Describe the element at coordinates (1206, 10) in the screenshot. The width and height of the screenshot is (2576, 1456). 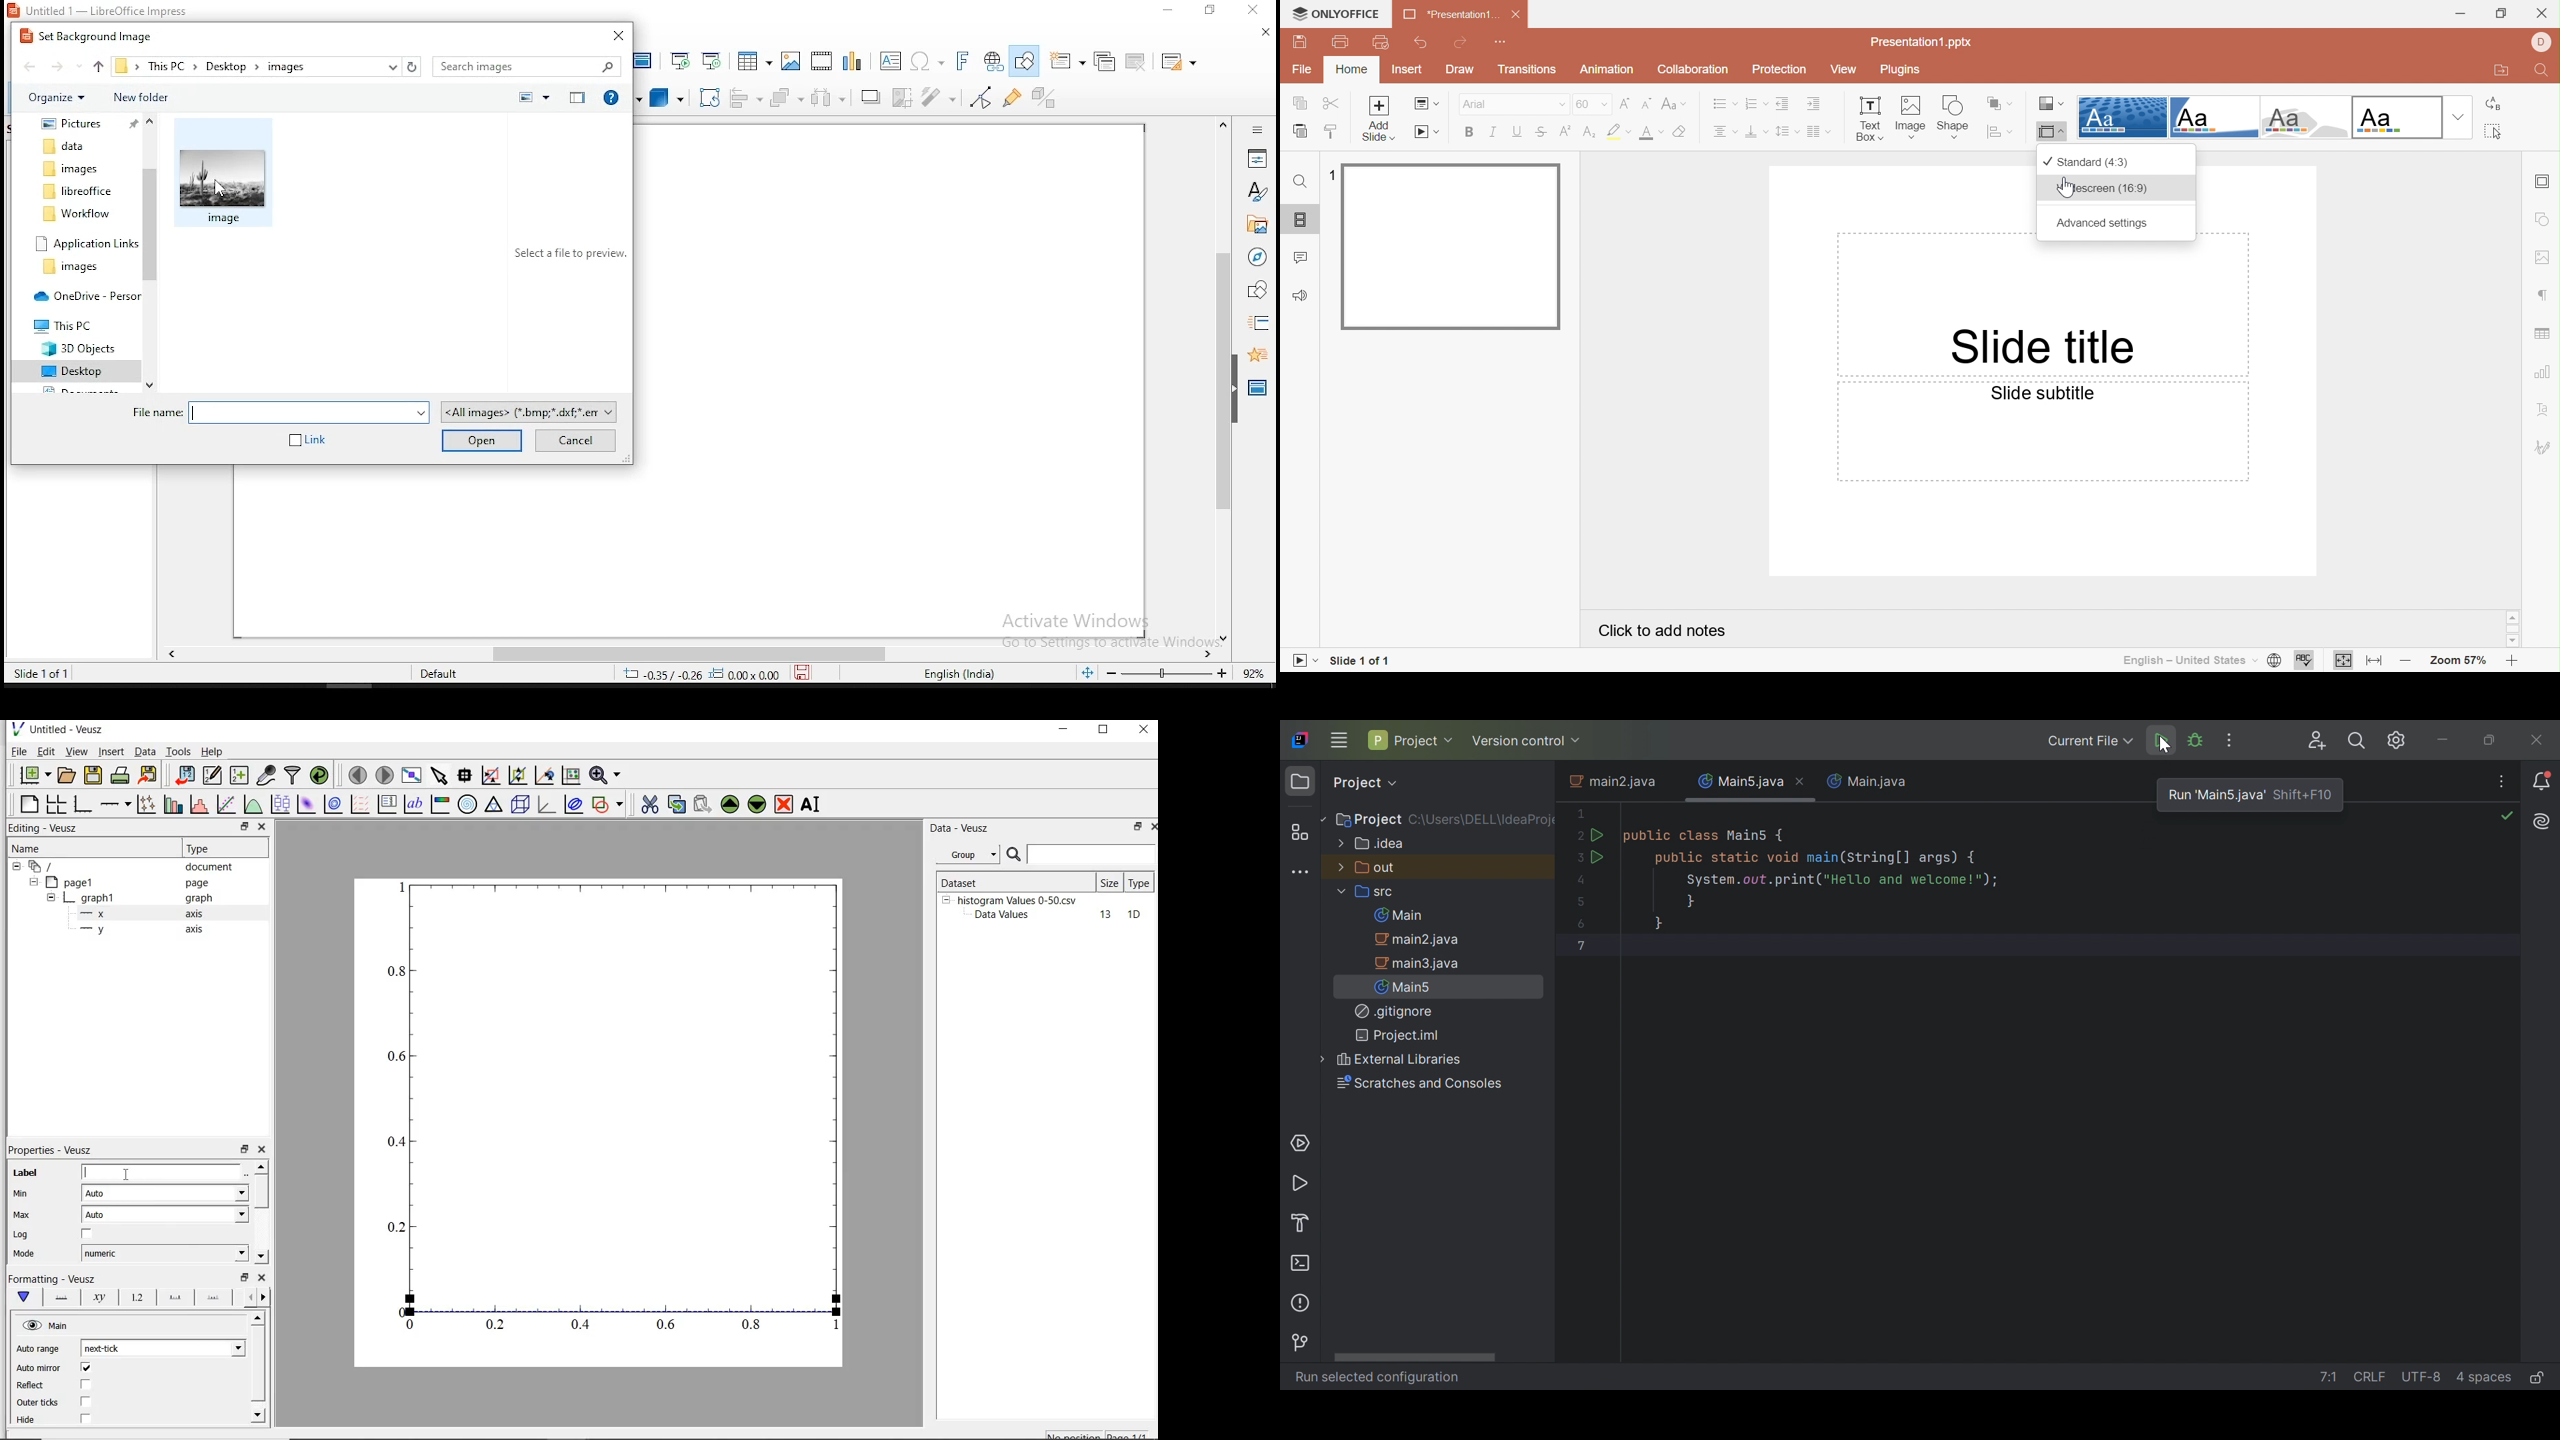
I see `restore` at that location.